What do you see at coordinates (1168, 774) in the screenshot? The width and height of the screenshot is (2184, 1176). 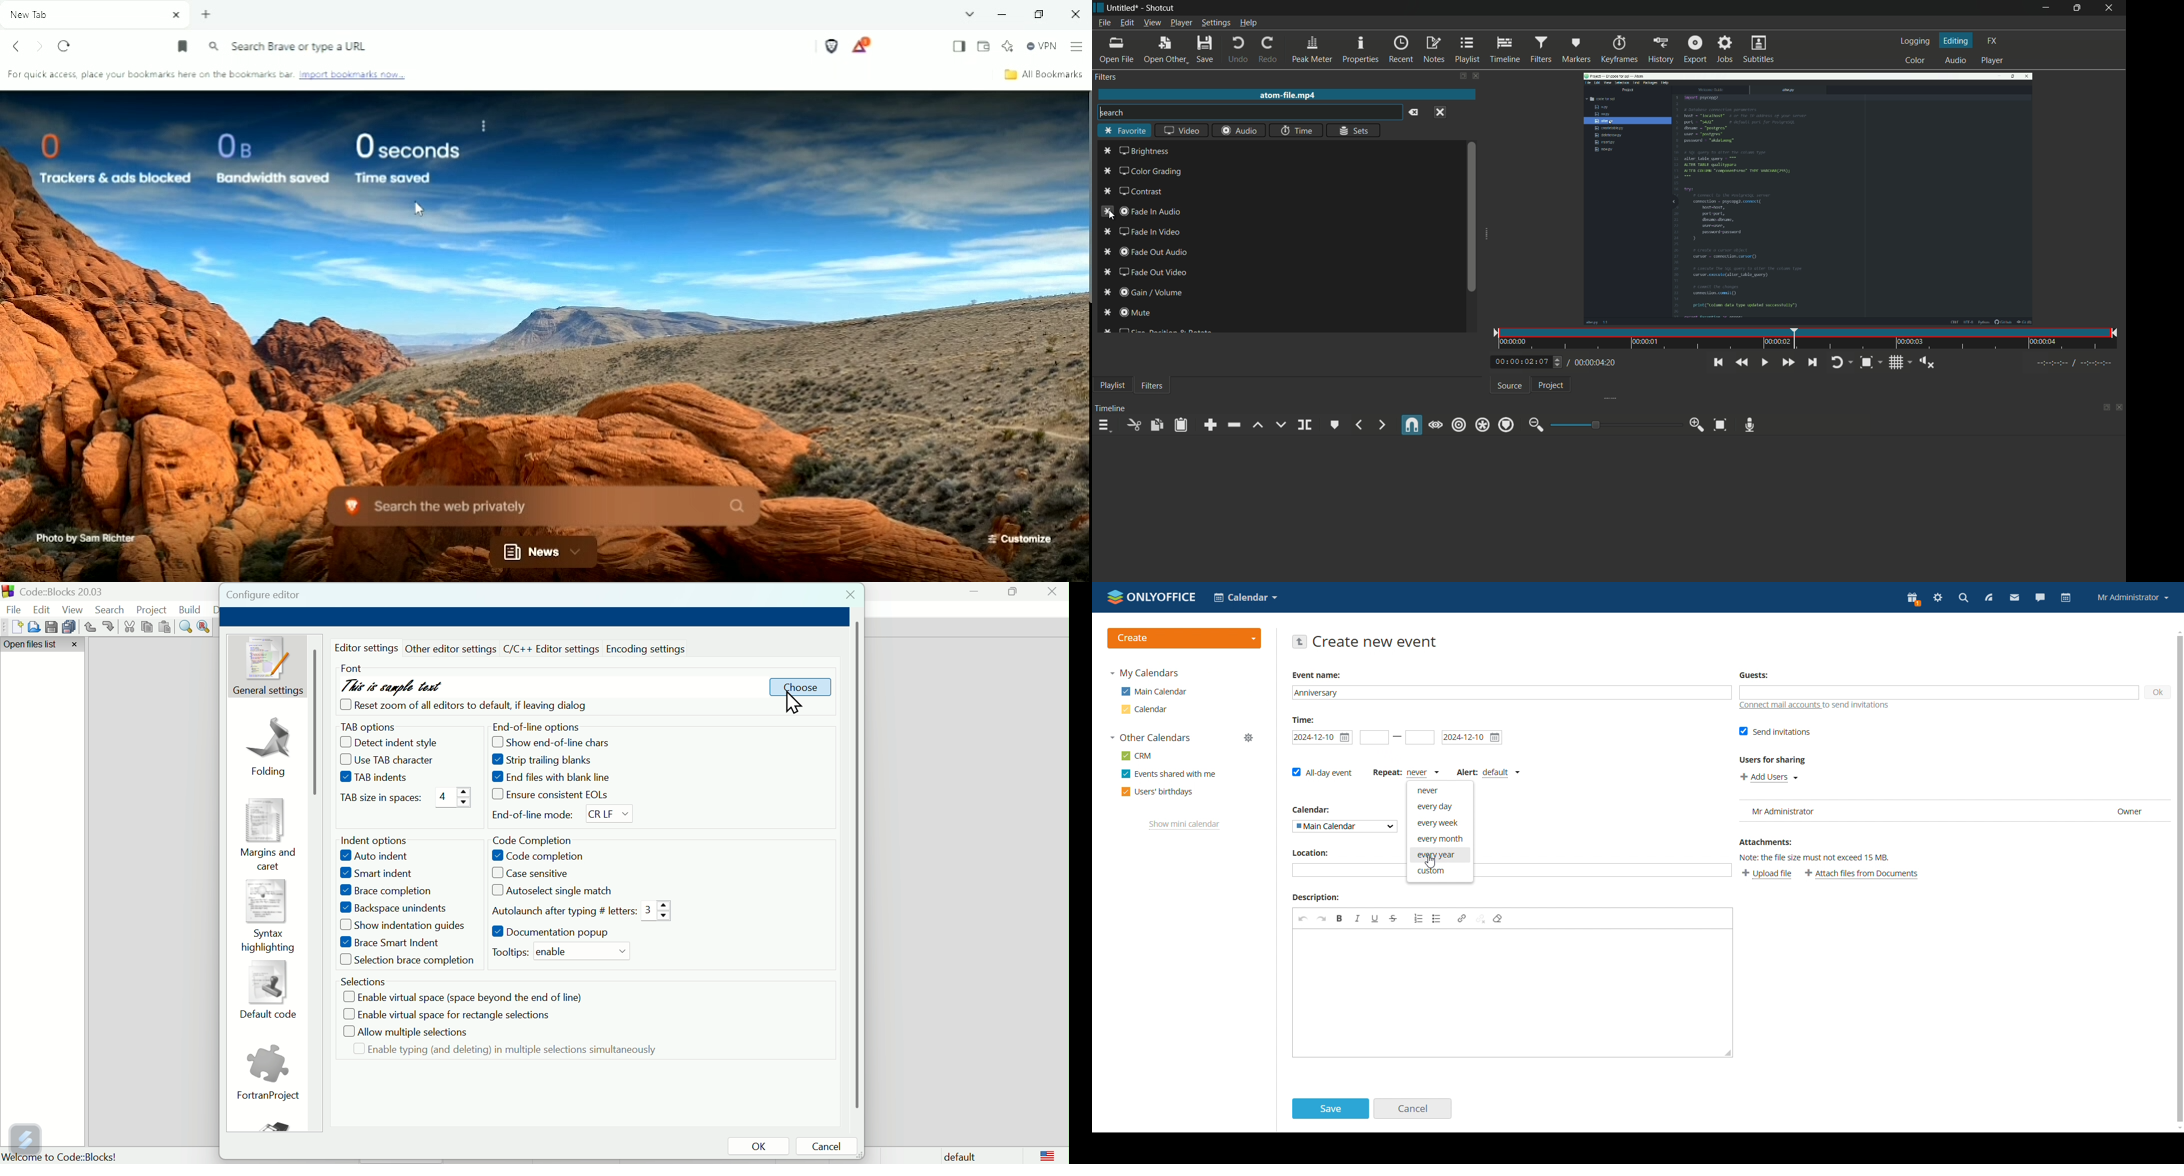 I see `events shared with me` at bounding box center [1168, 774].